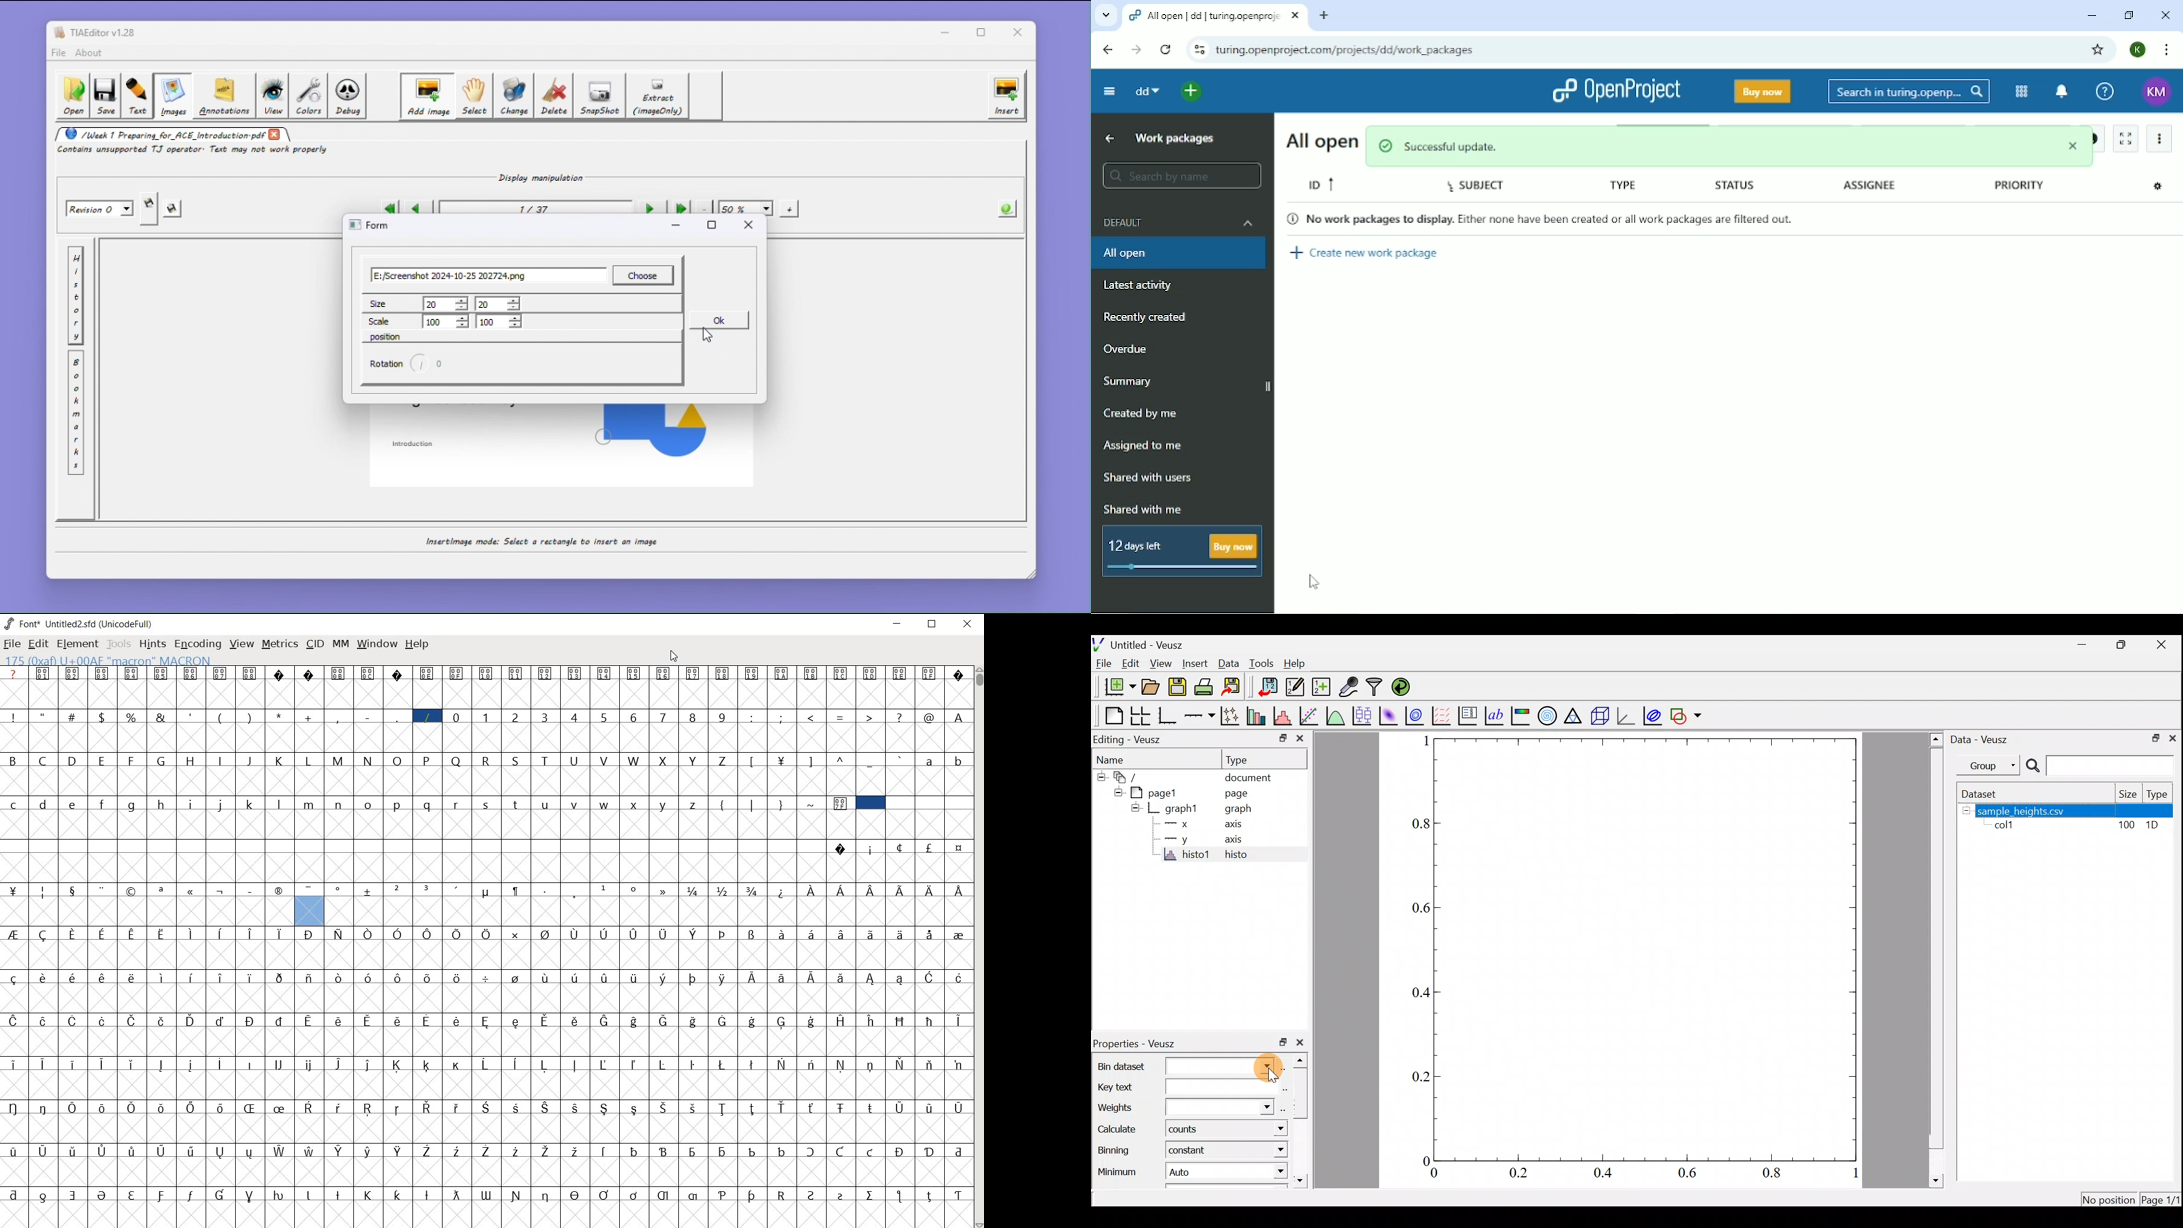  Describe the element at coordinates (253, 1152) in the screenshot. I see `Symbol` at that location.